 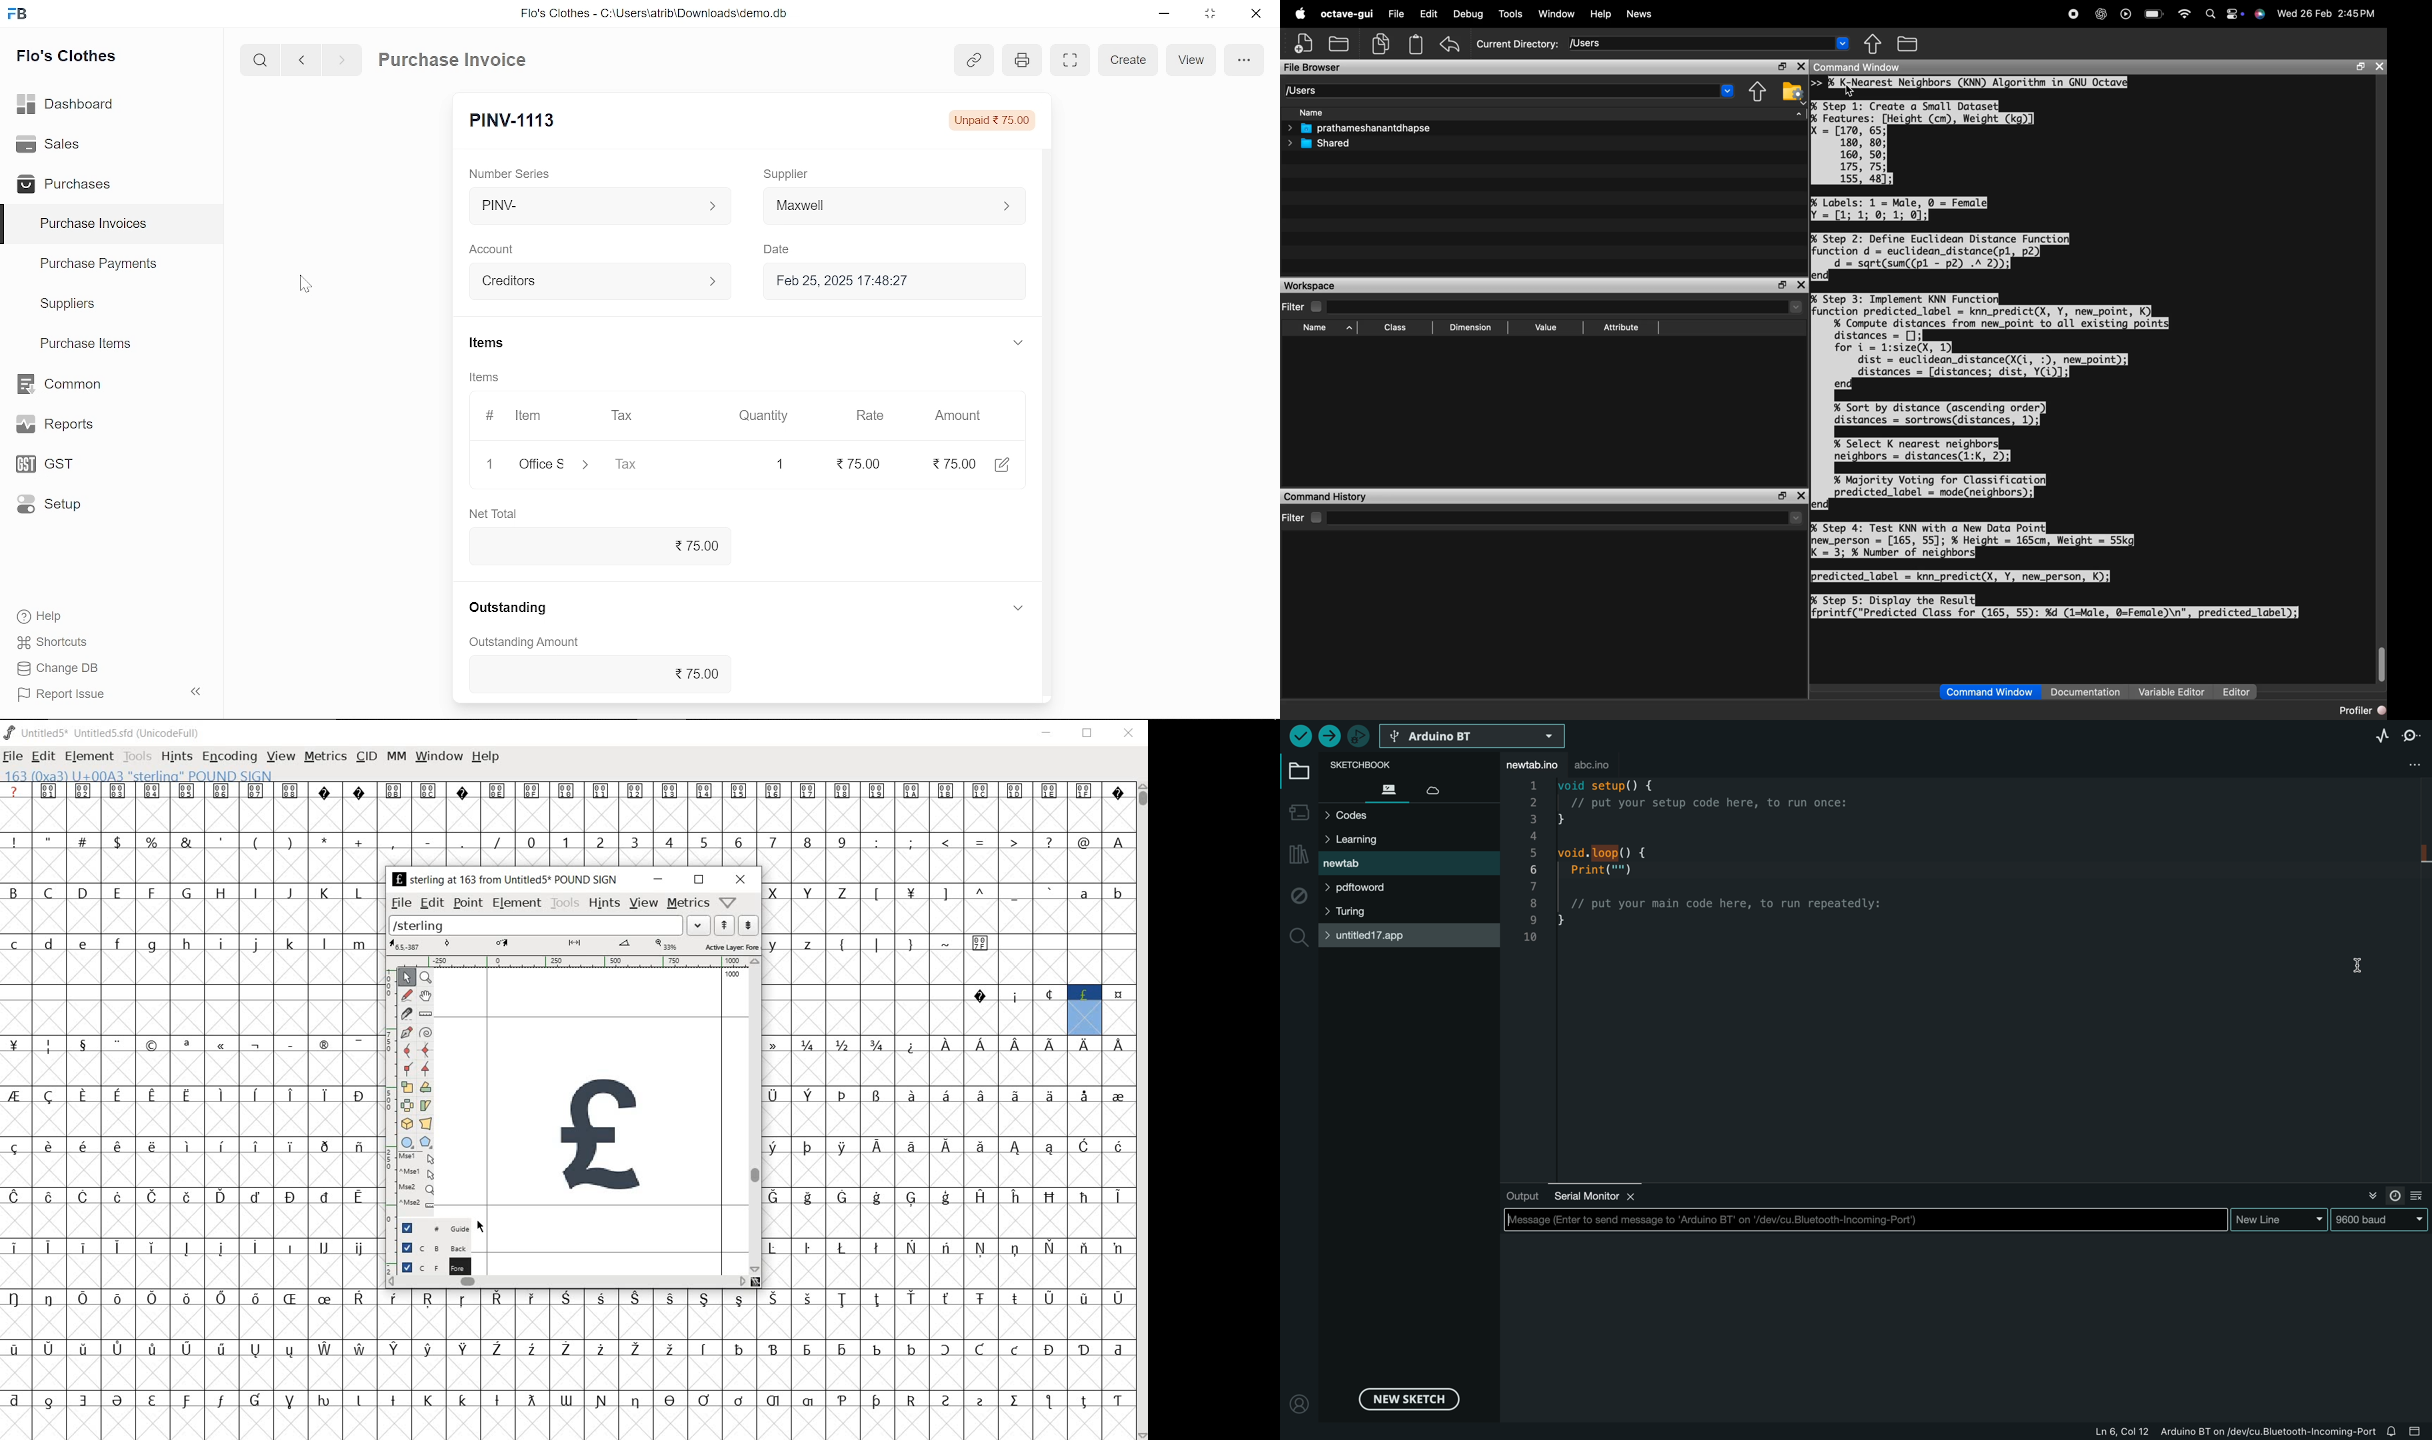 What do you see at coordinates (256, 791) in the screenshot?
I see `Symbol` at bounding box center [256, 791].